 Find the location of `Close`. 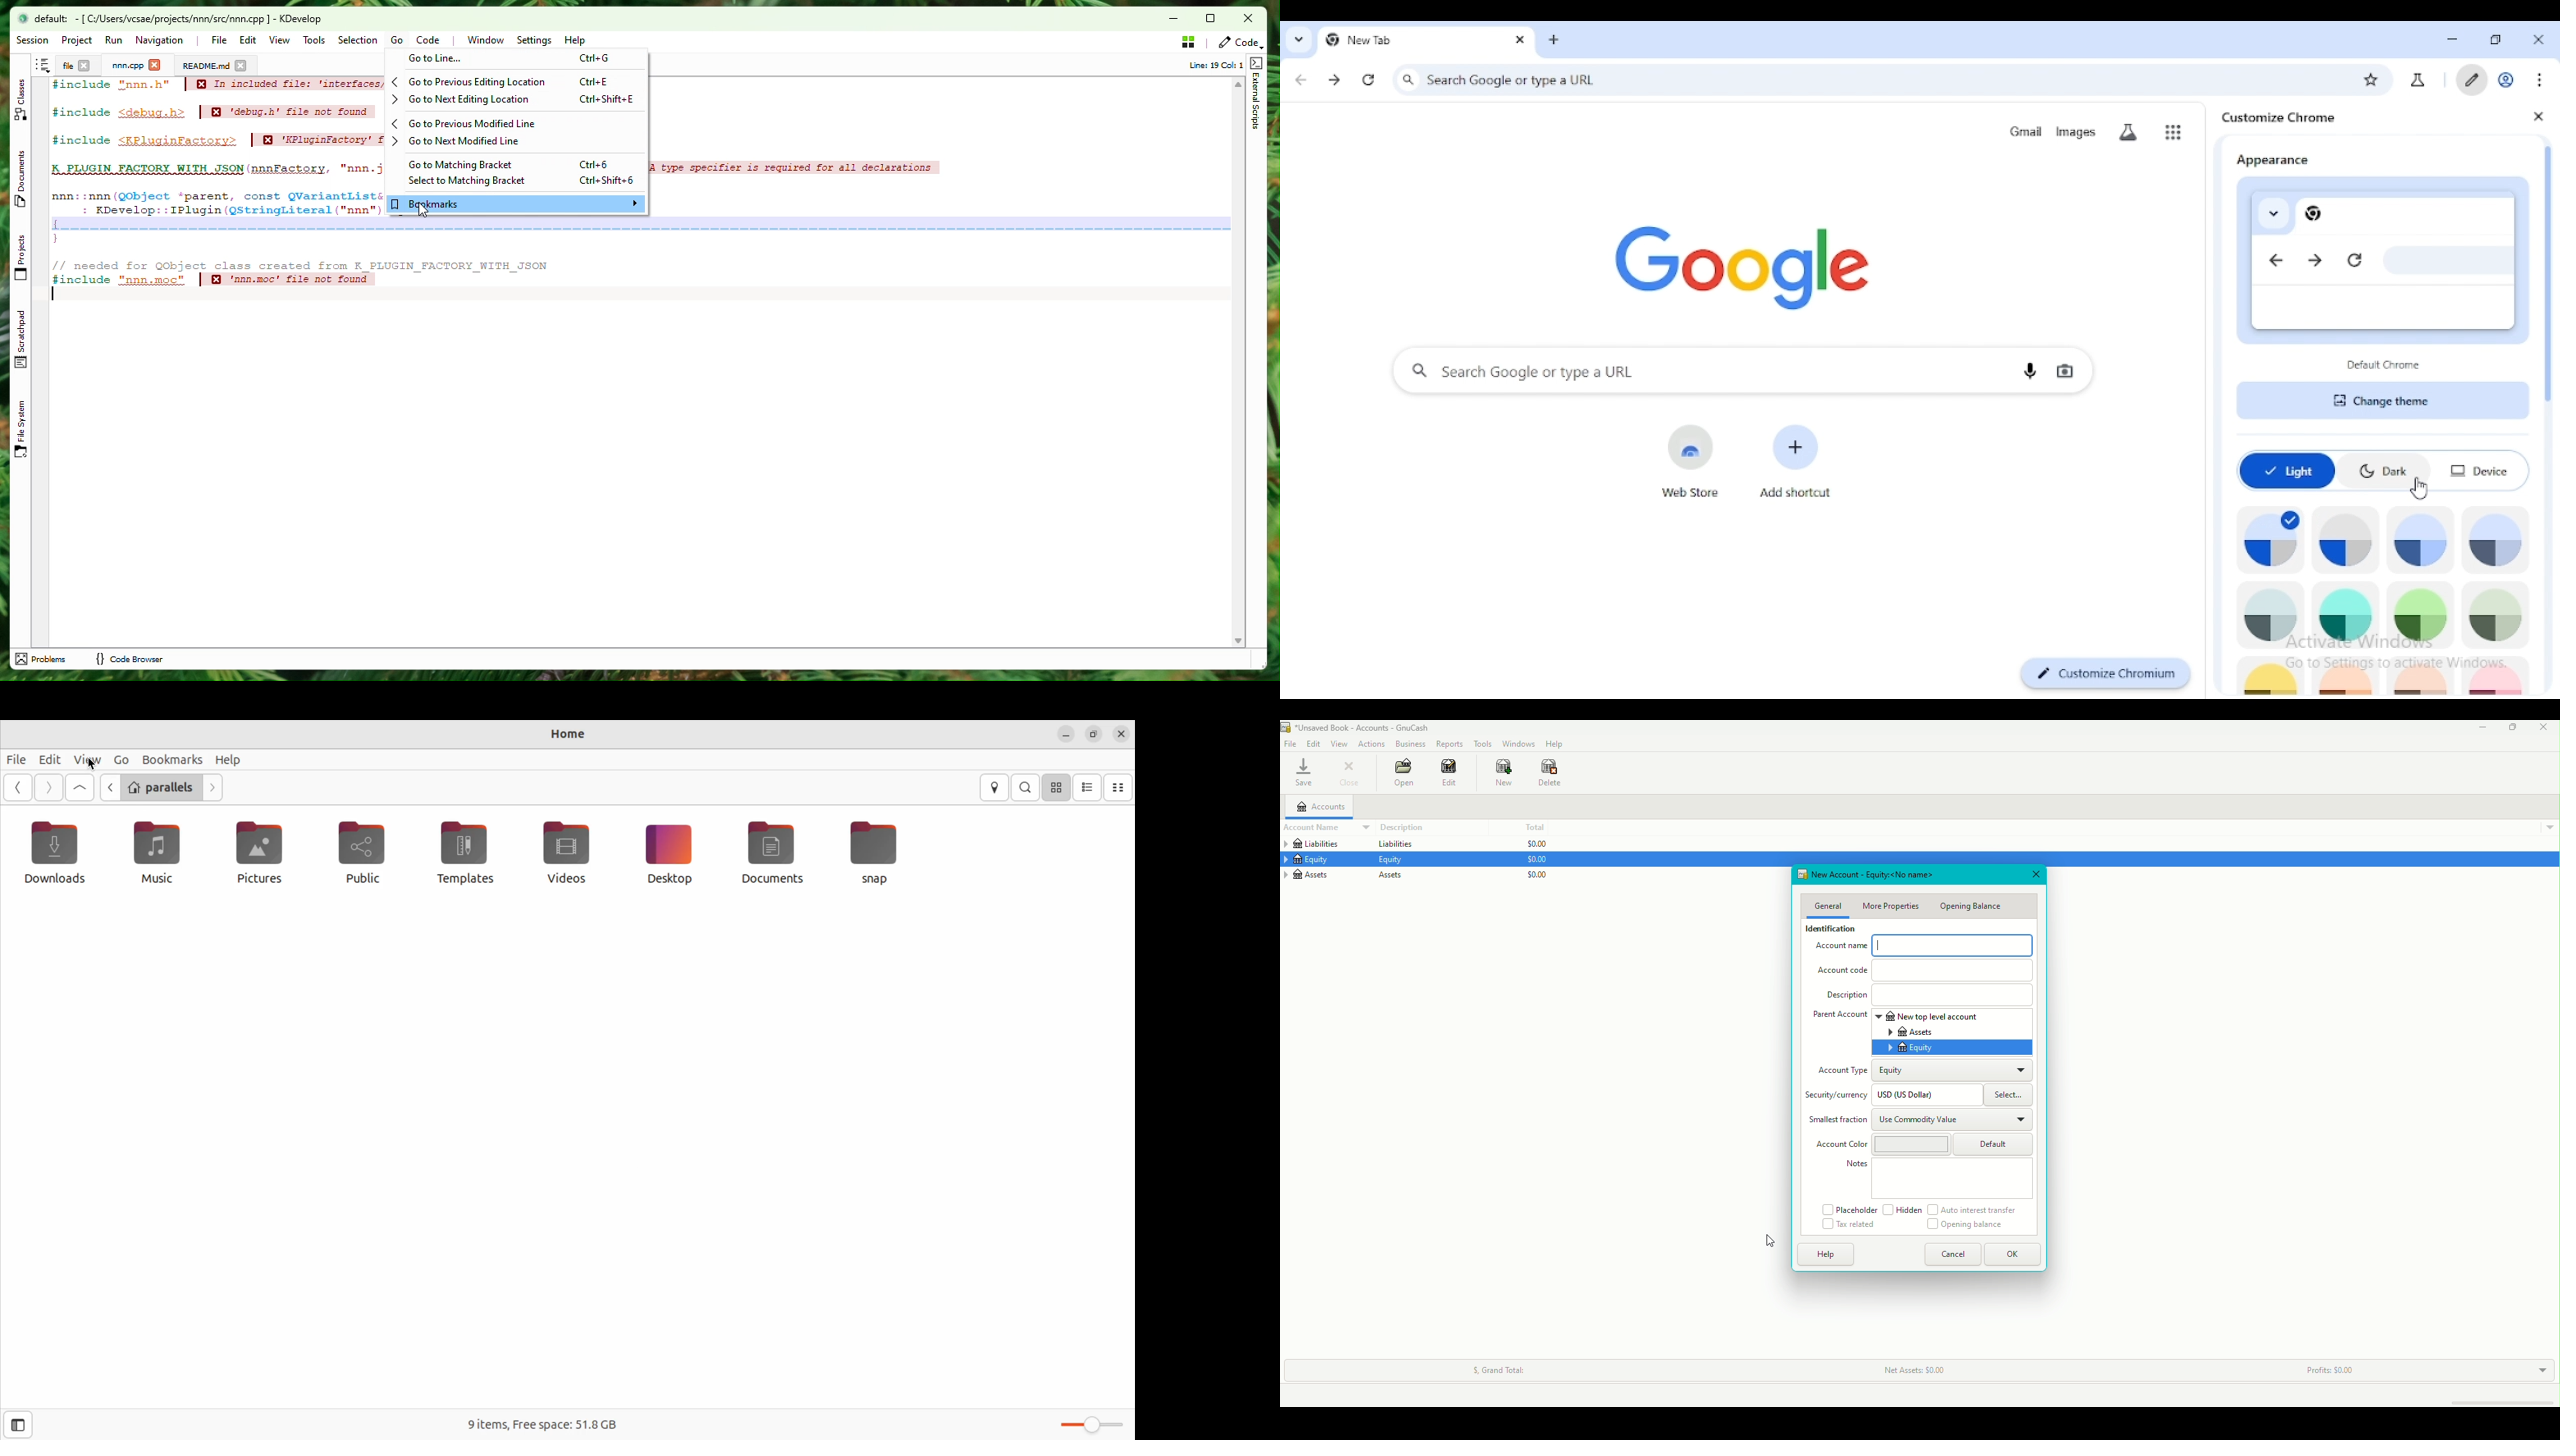

Close is located at coordinates (2035, 875).